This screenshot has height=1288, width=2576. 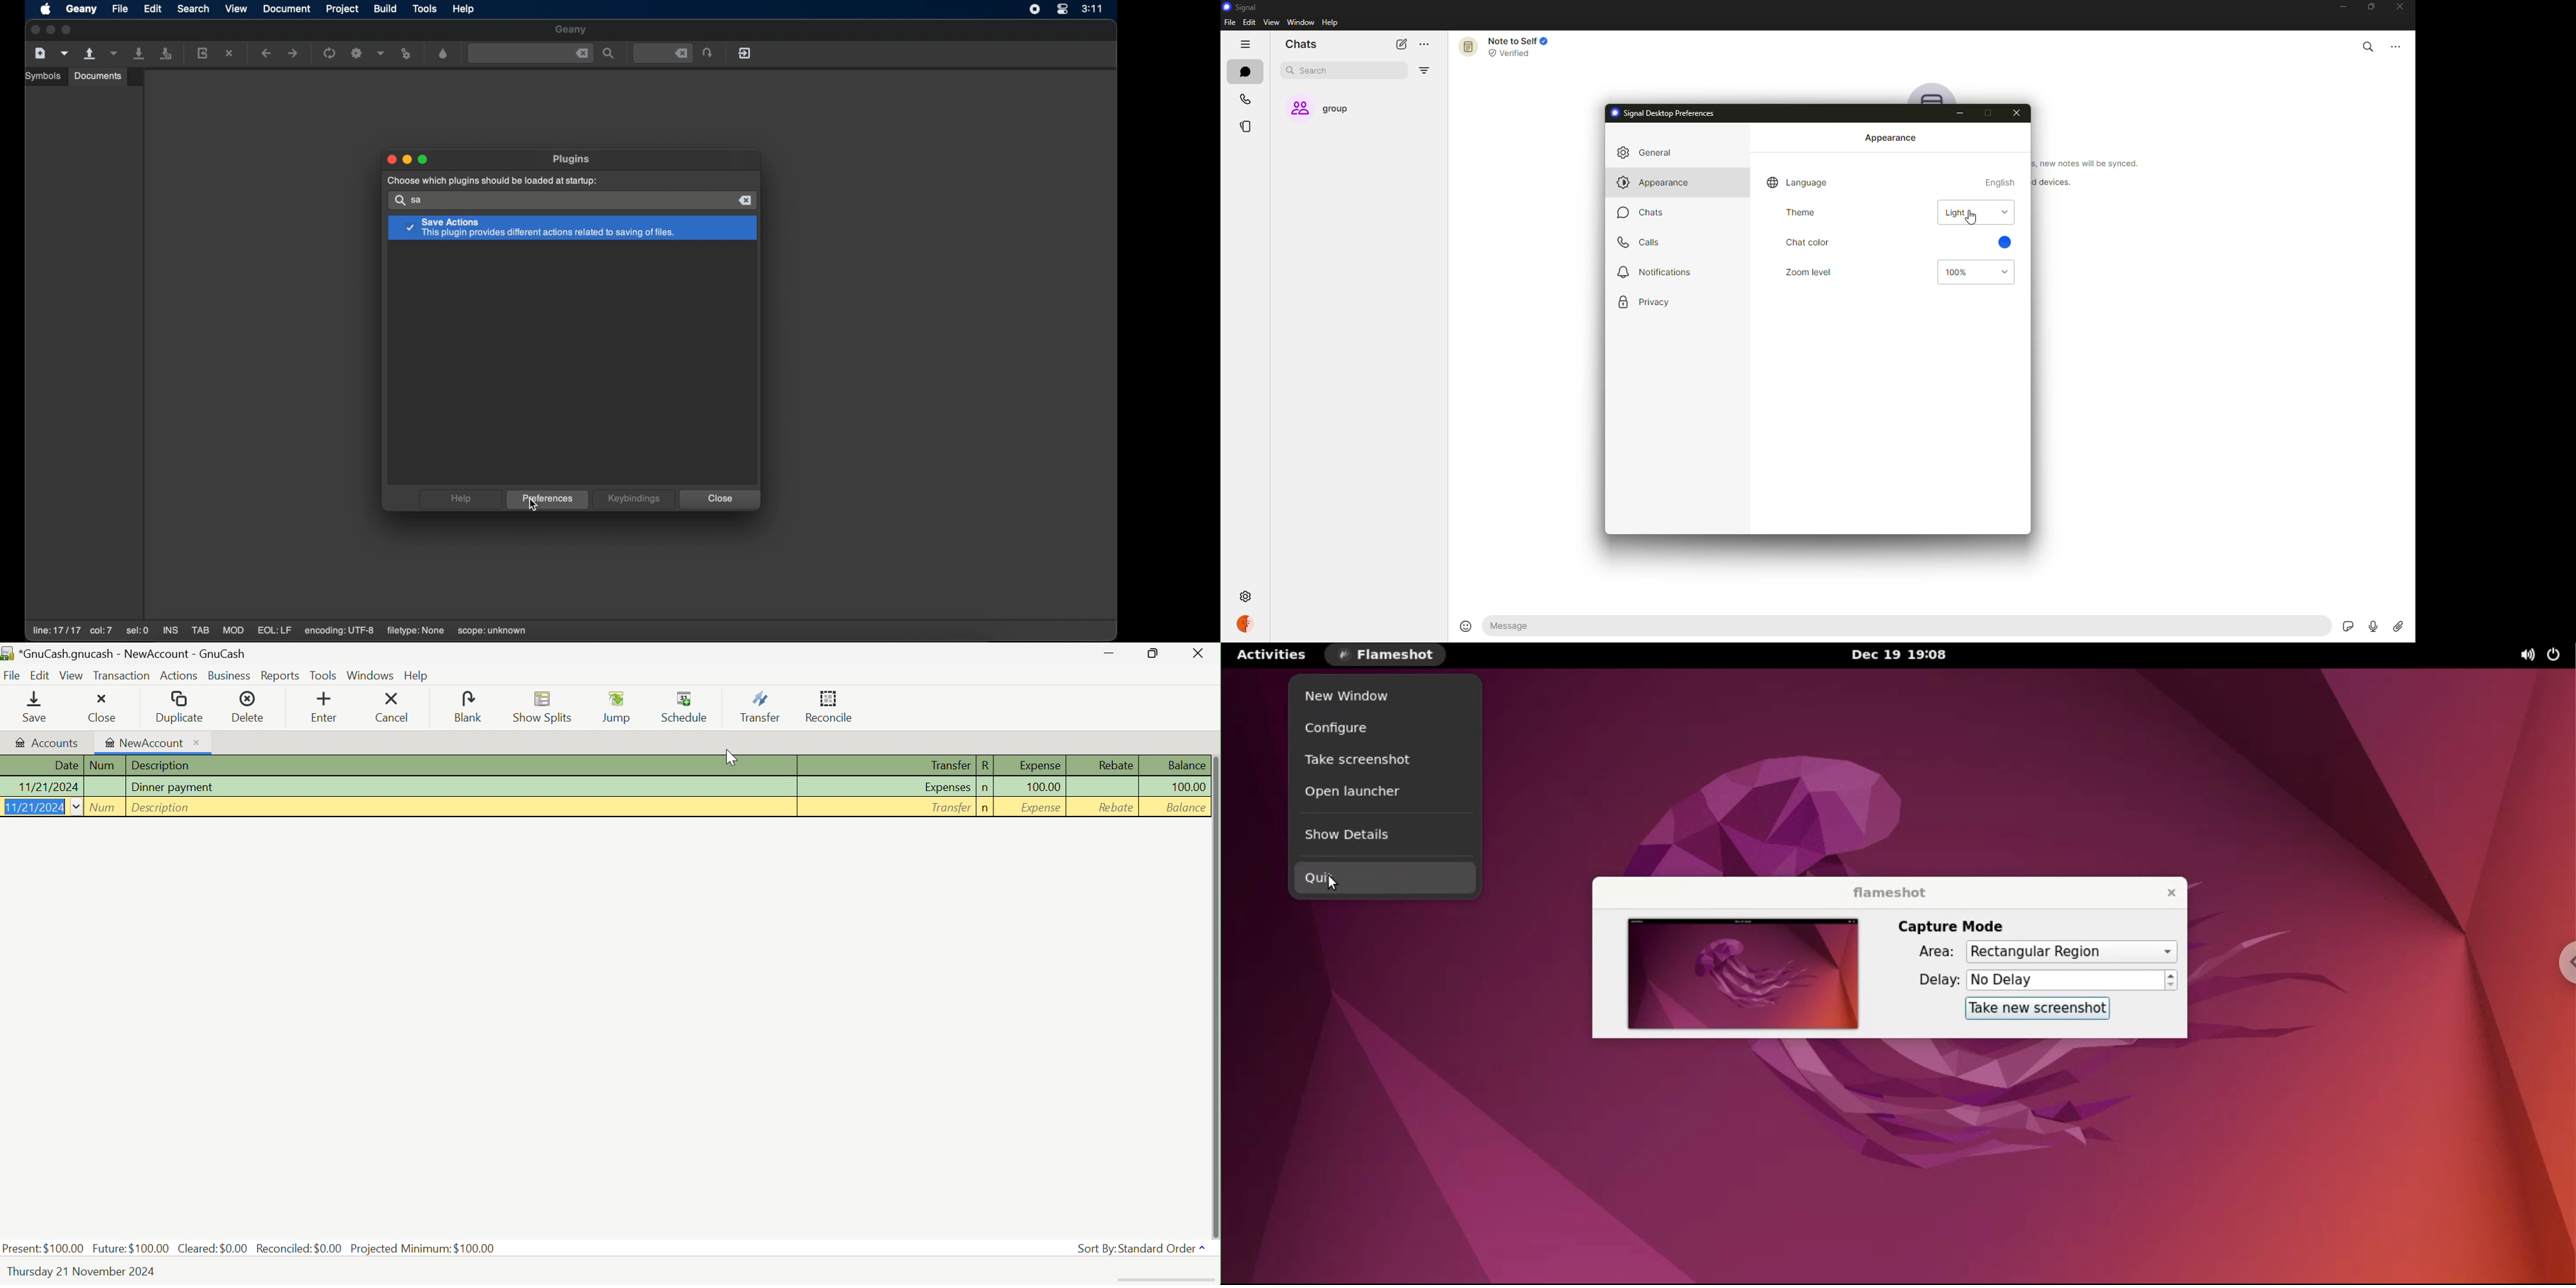 I want to click on appearance, so click(x=1655, y=182).